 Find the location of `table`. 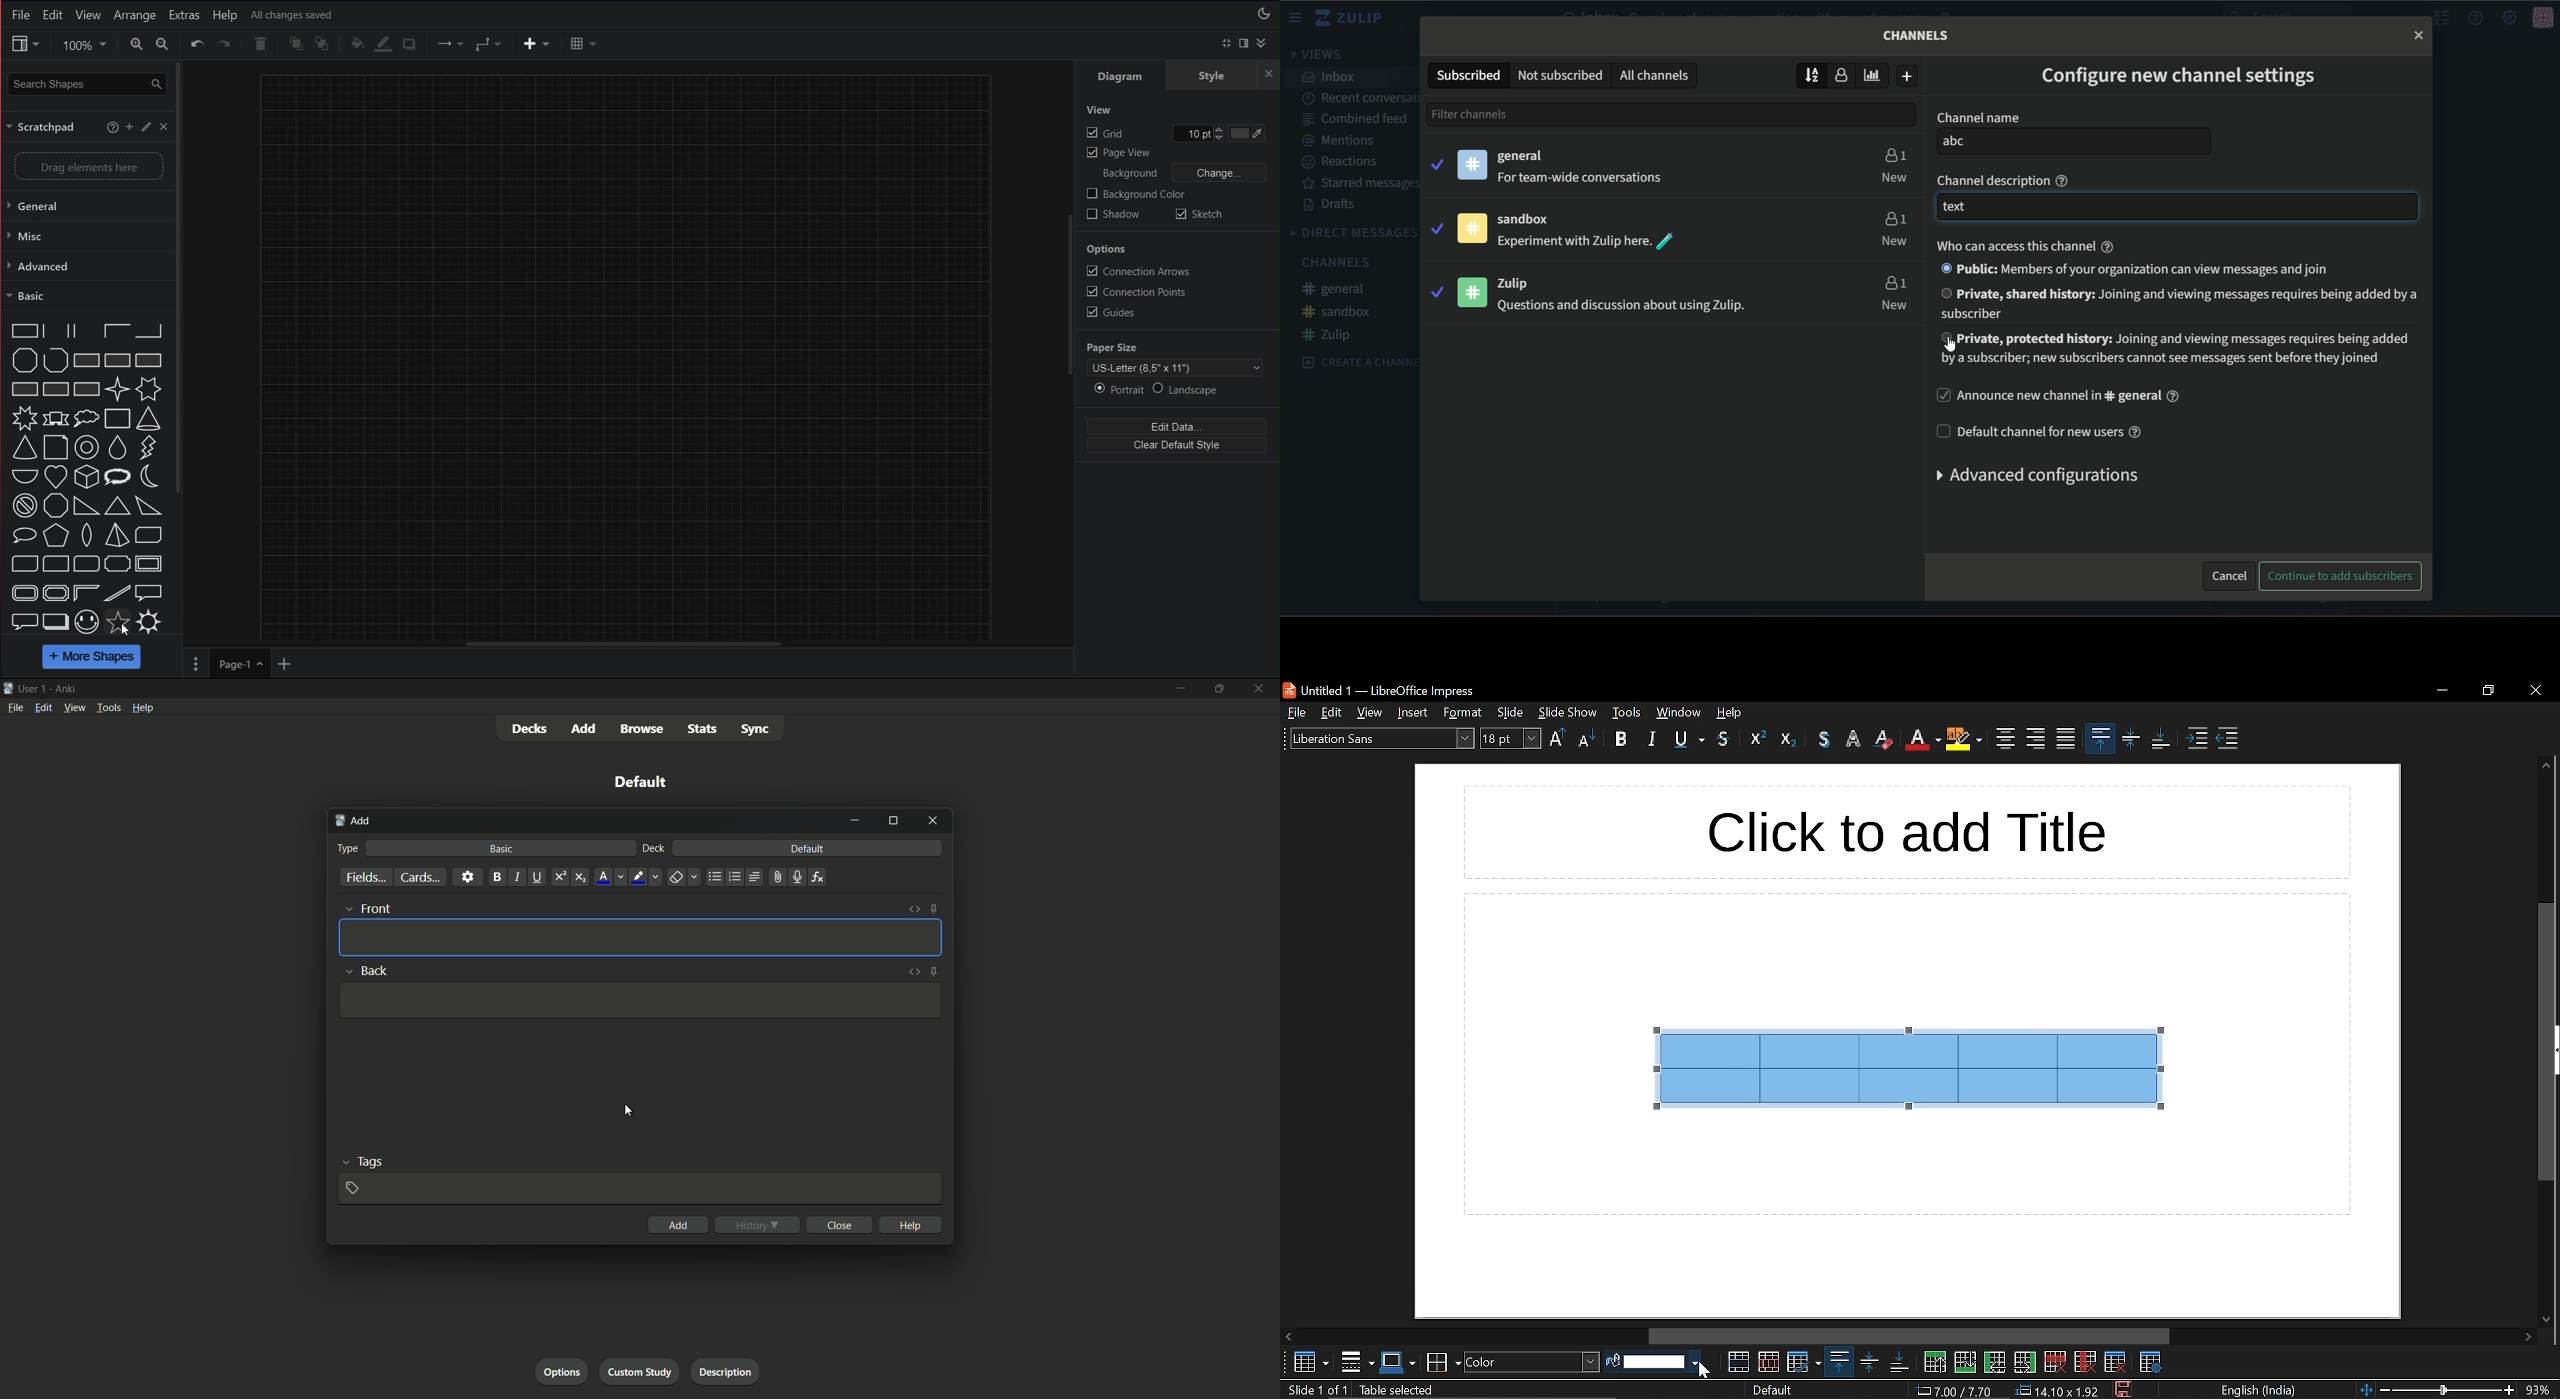

table is located at coordinates (1306, 1363).